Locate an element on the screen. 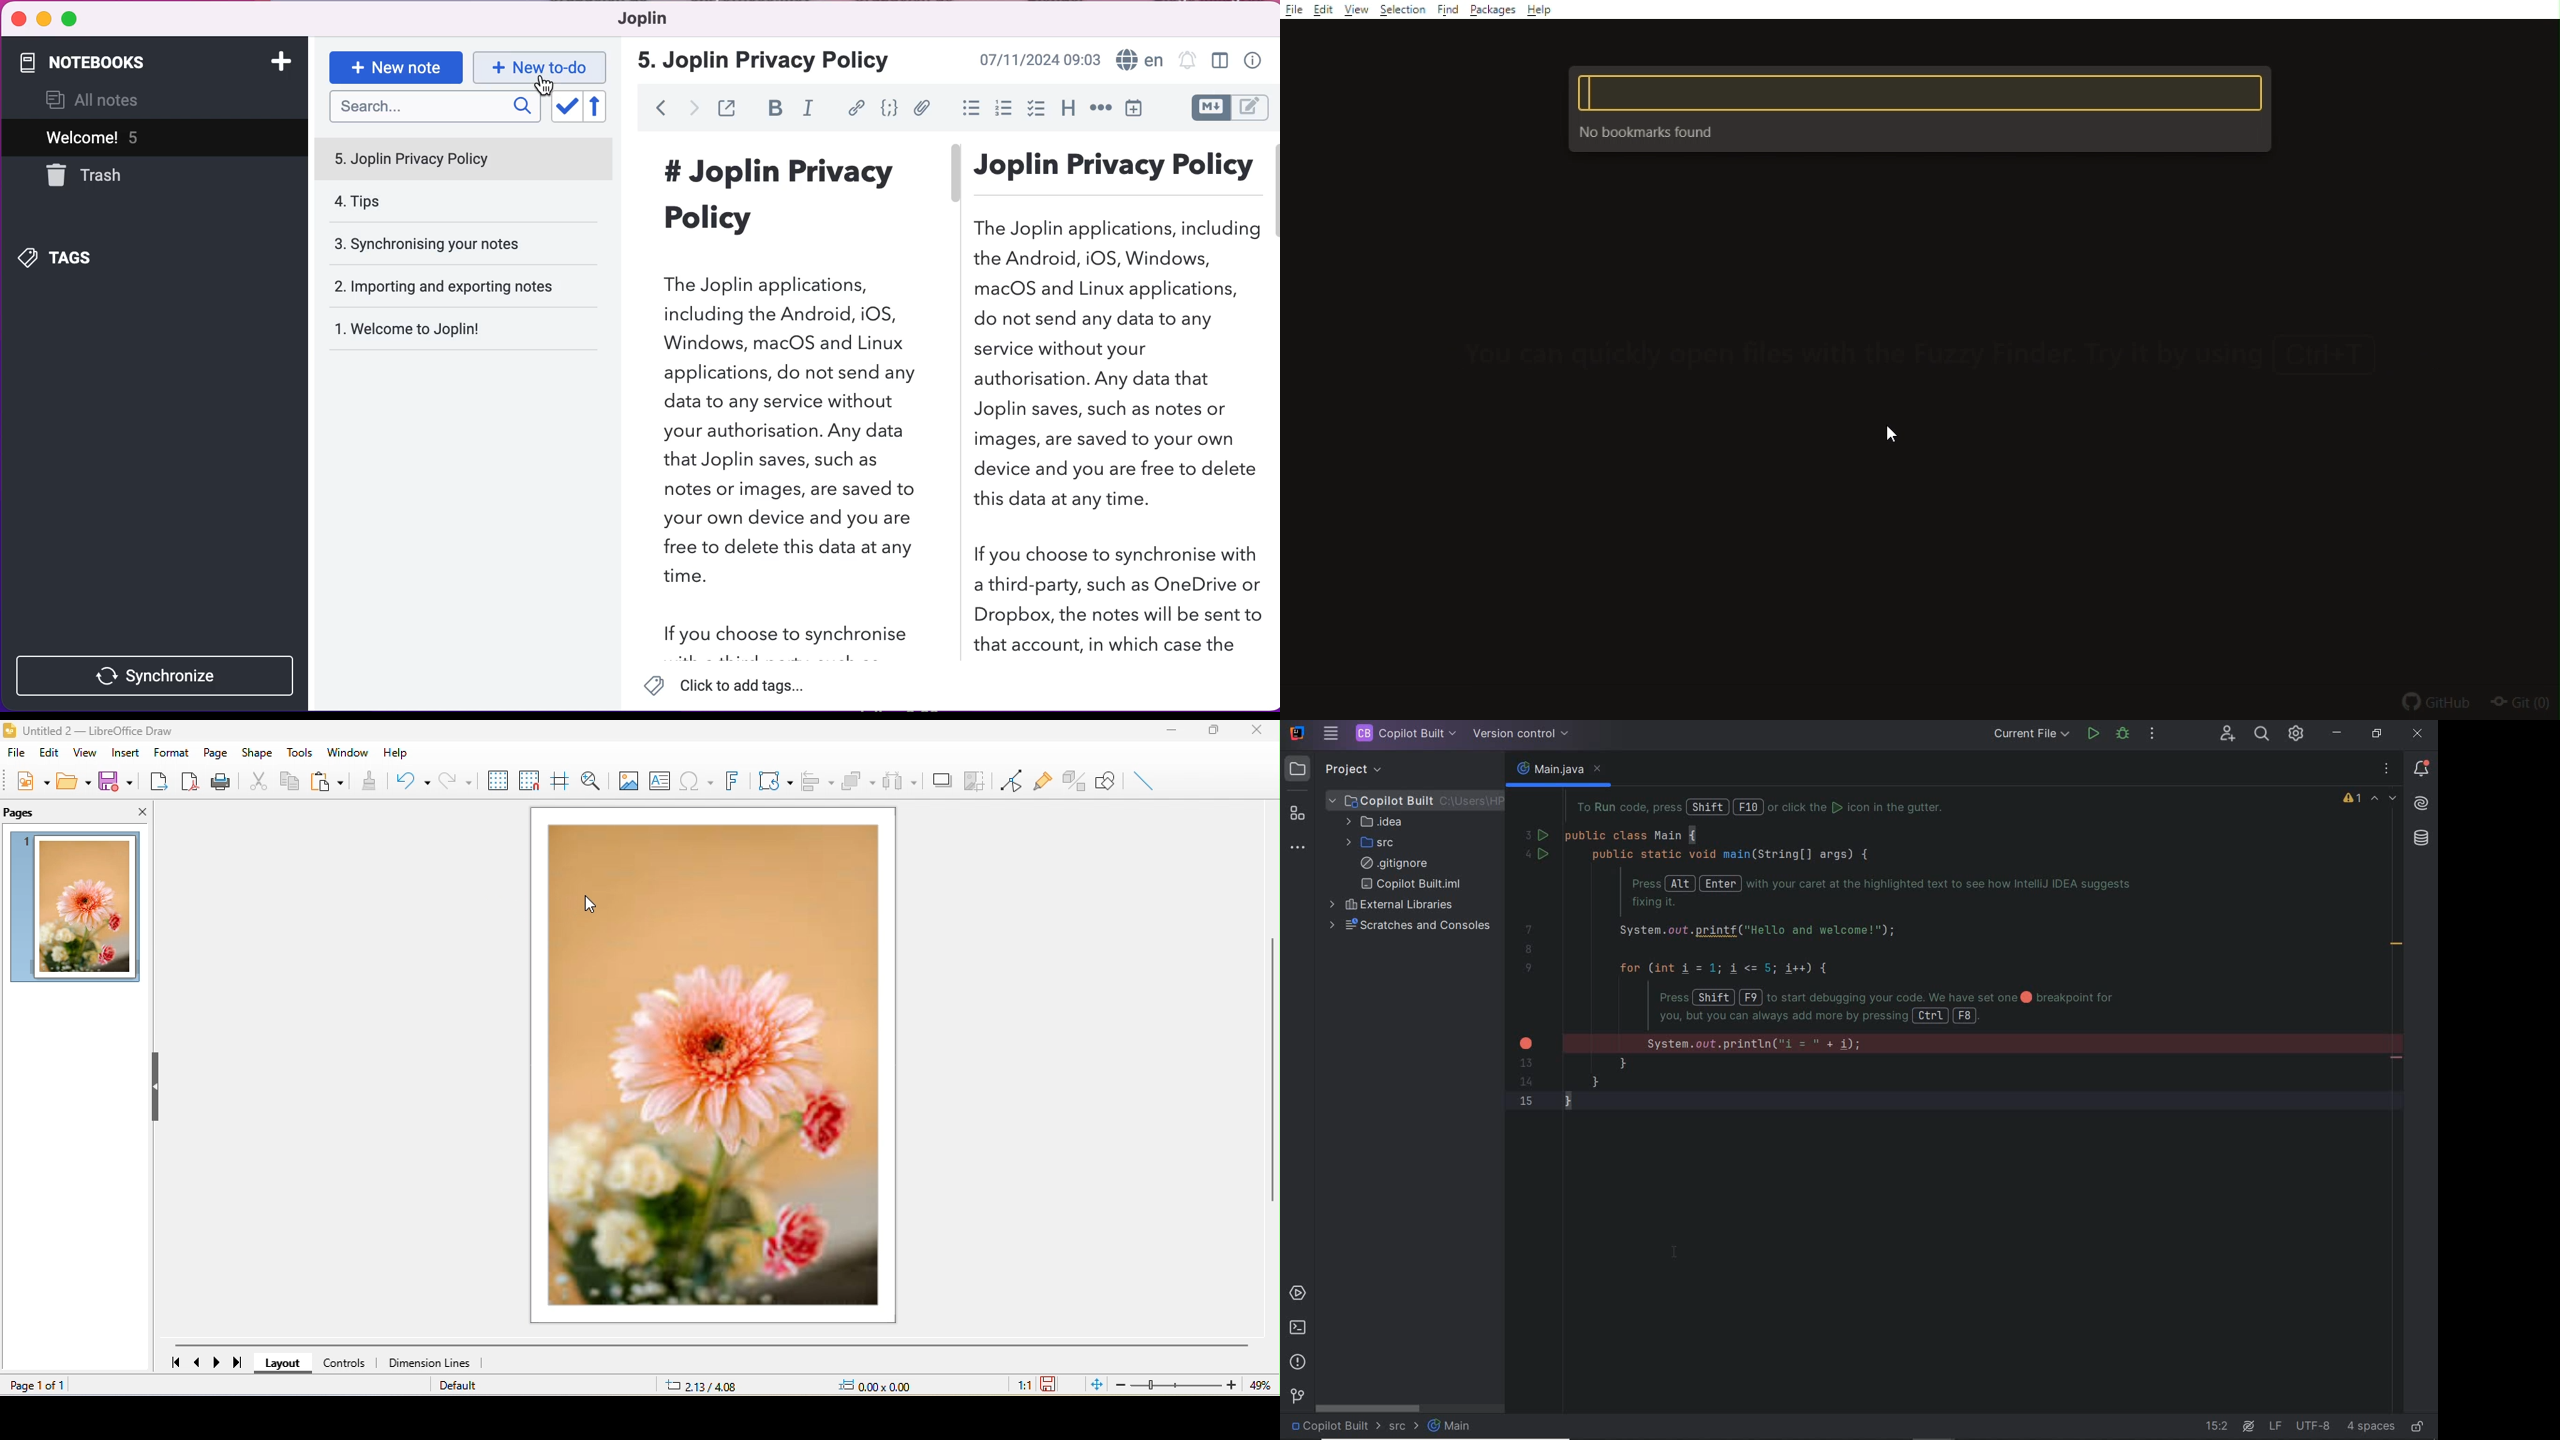  page is located at coordinates (217, 752).